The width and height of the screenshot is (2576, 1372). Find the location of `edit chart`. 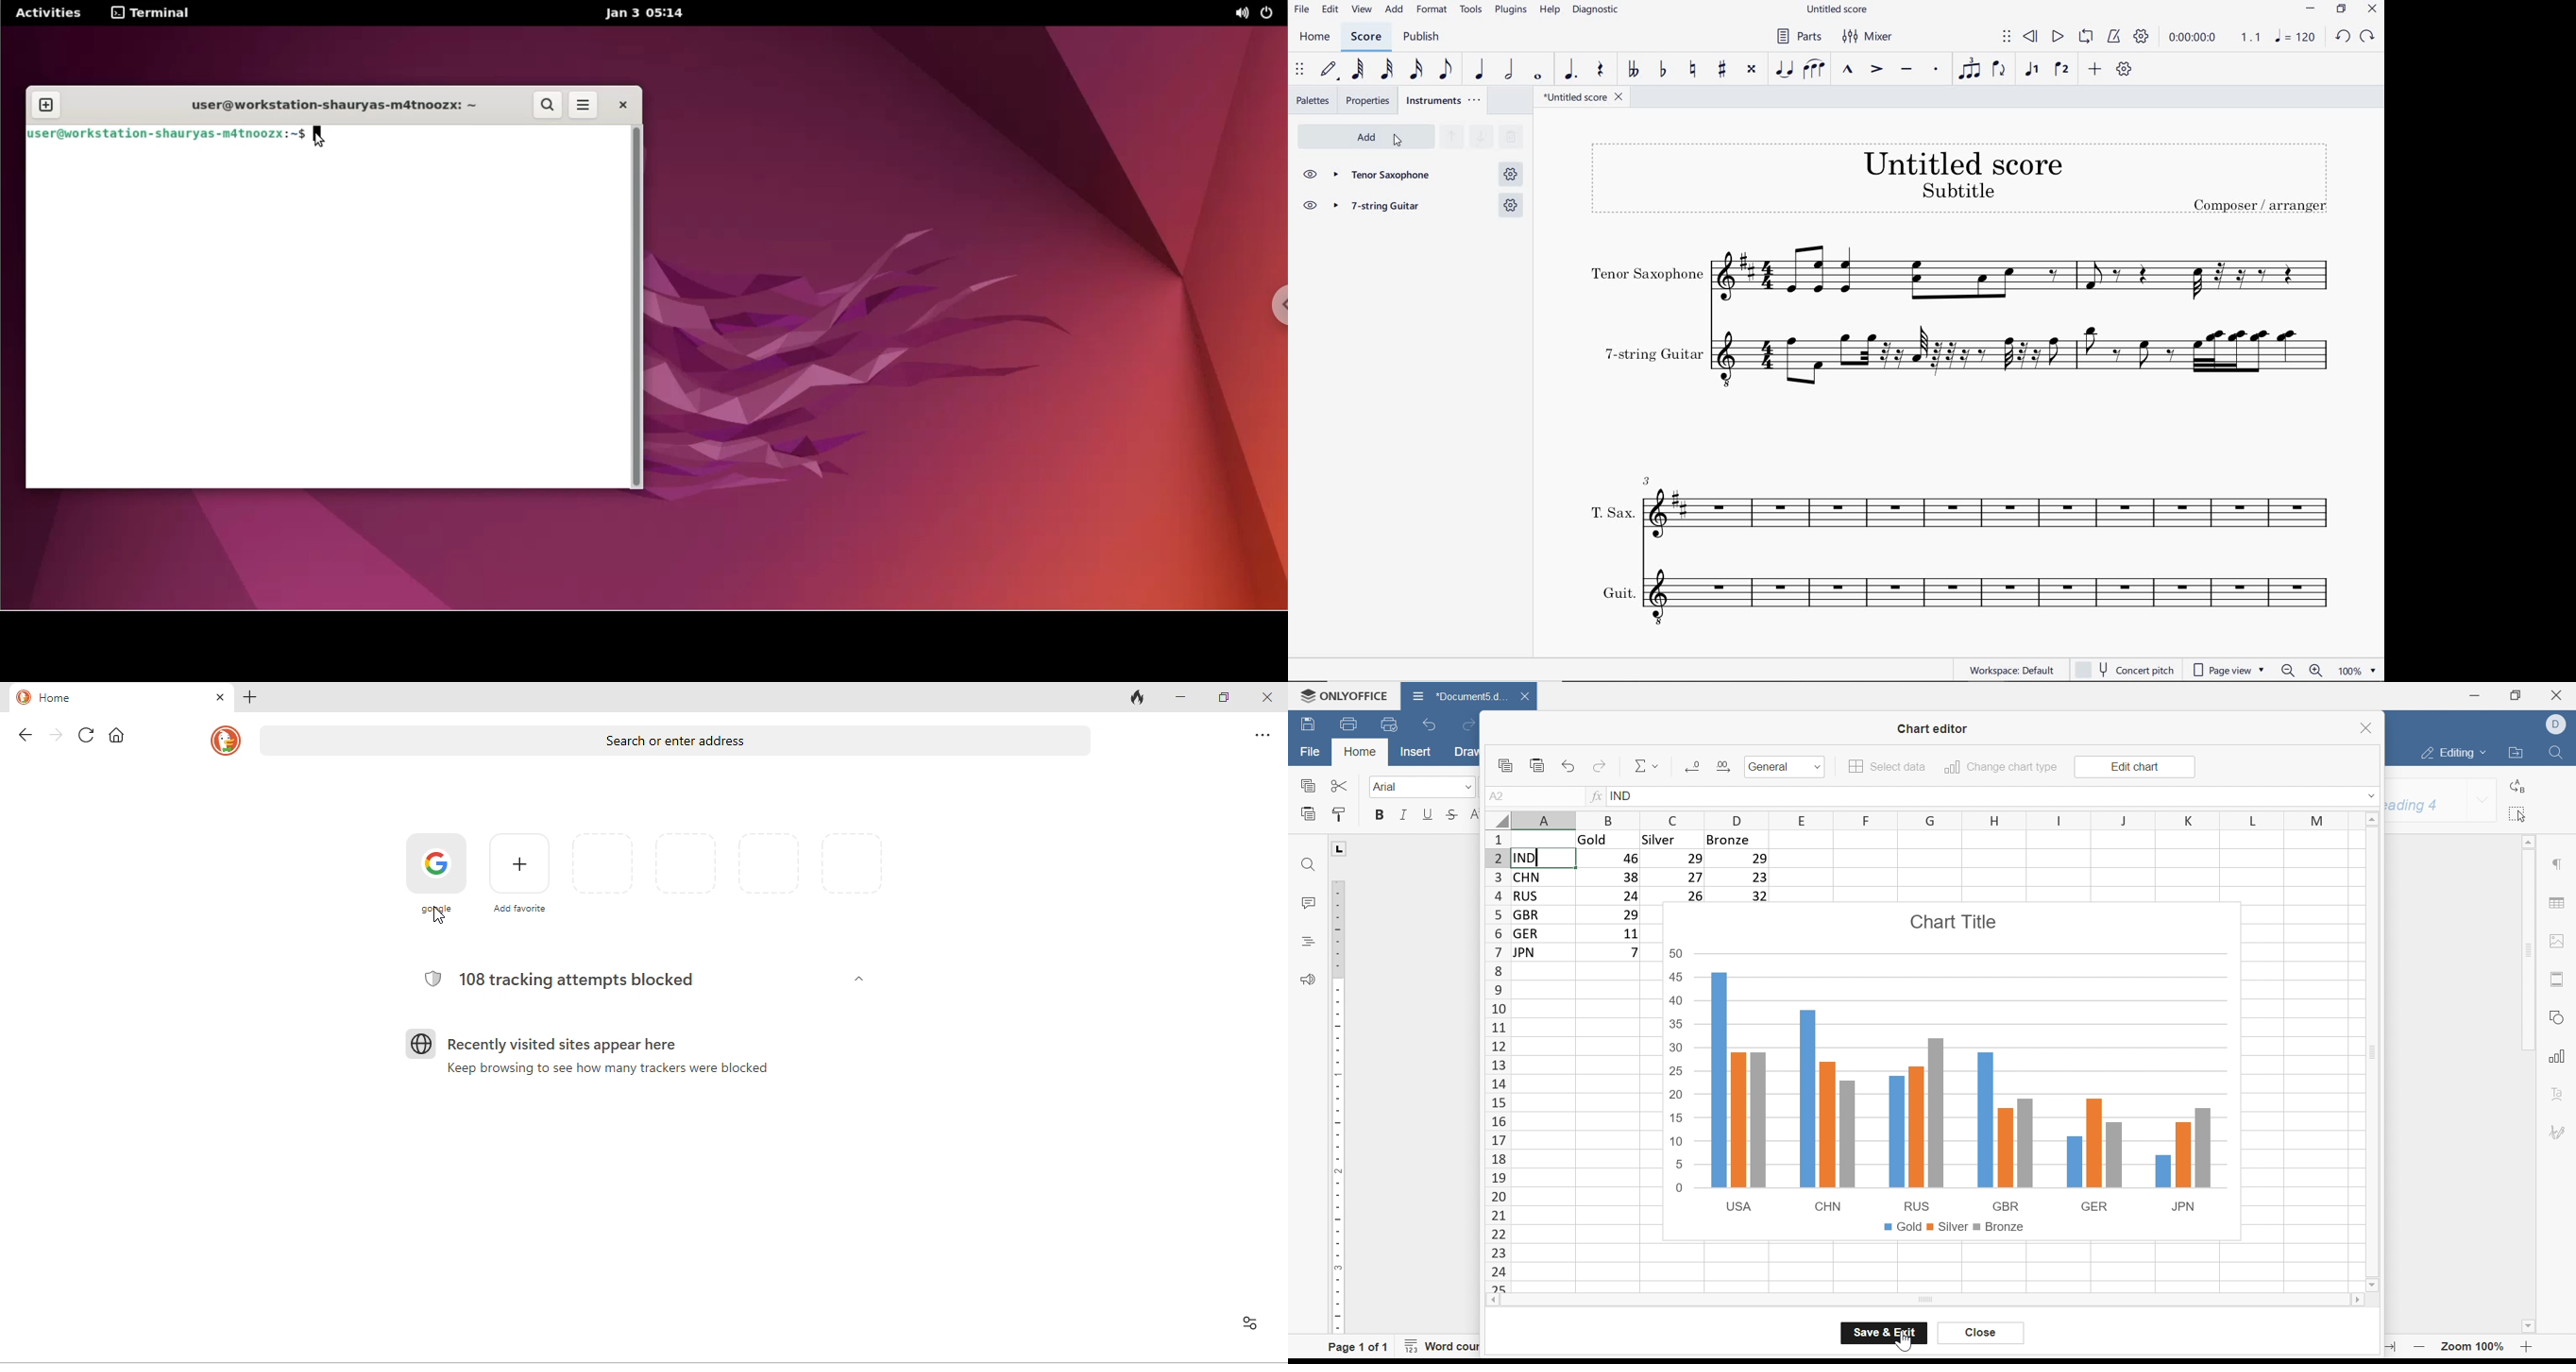

edit chart is located at coordinates (2133, 767).